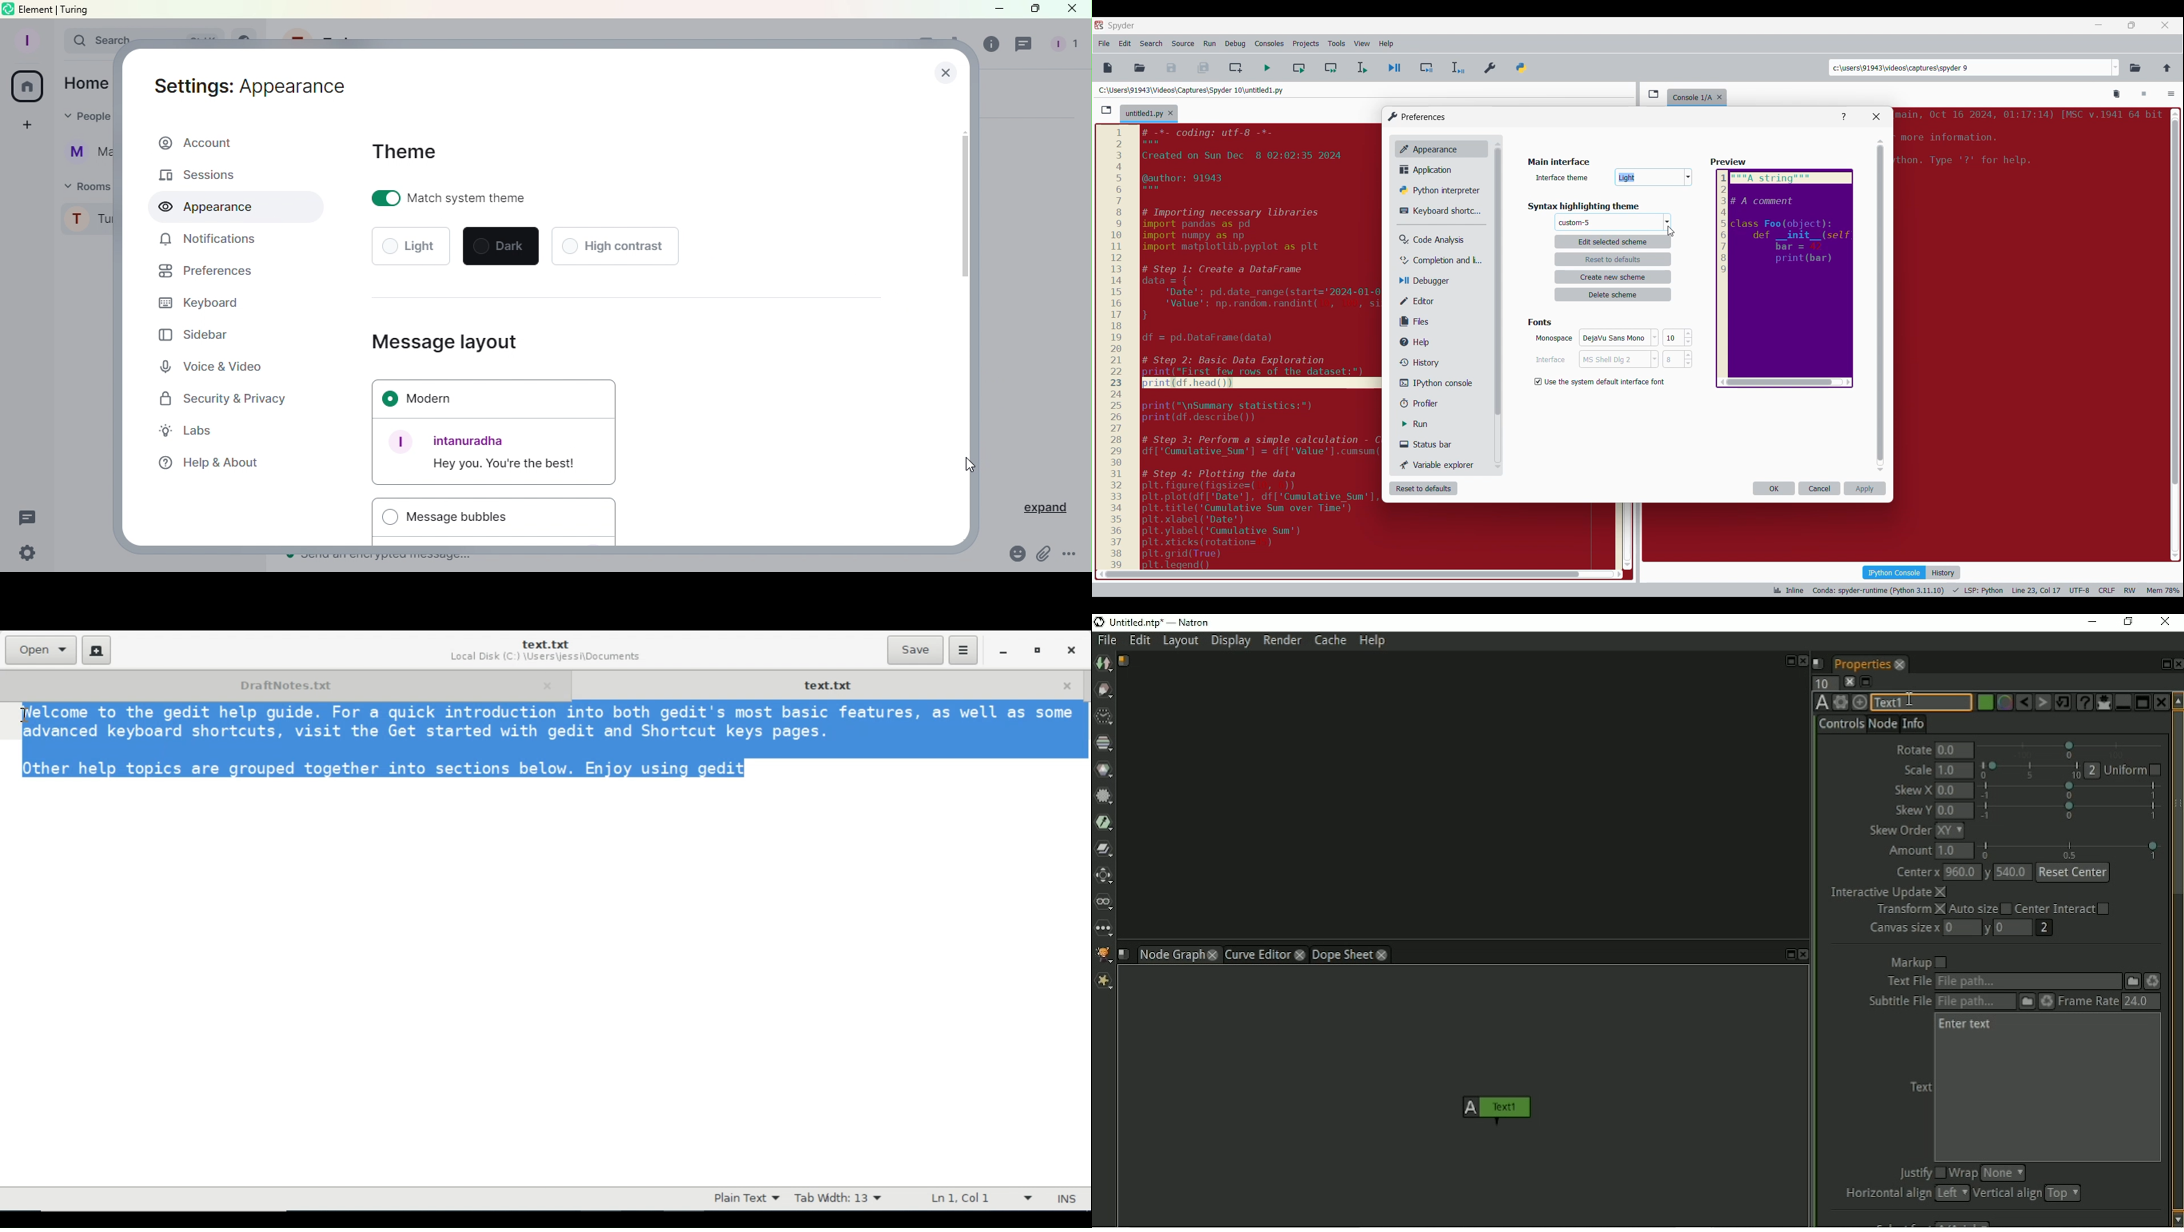 The width and height of the screenshot is (2184, 1232). I want to click on Settings: Account, so click(253, 82).